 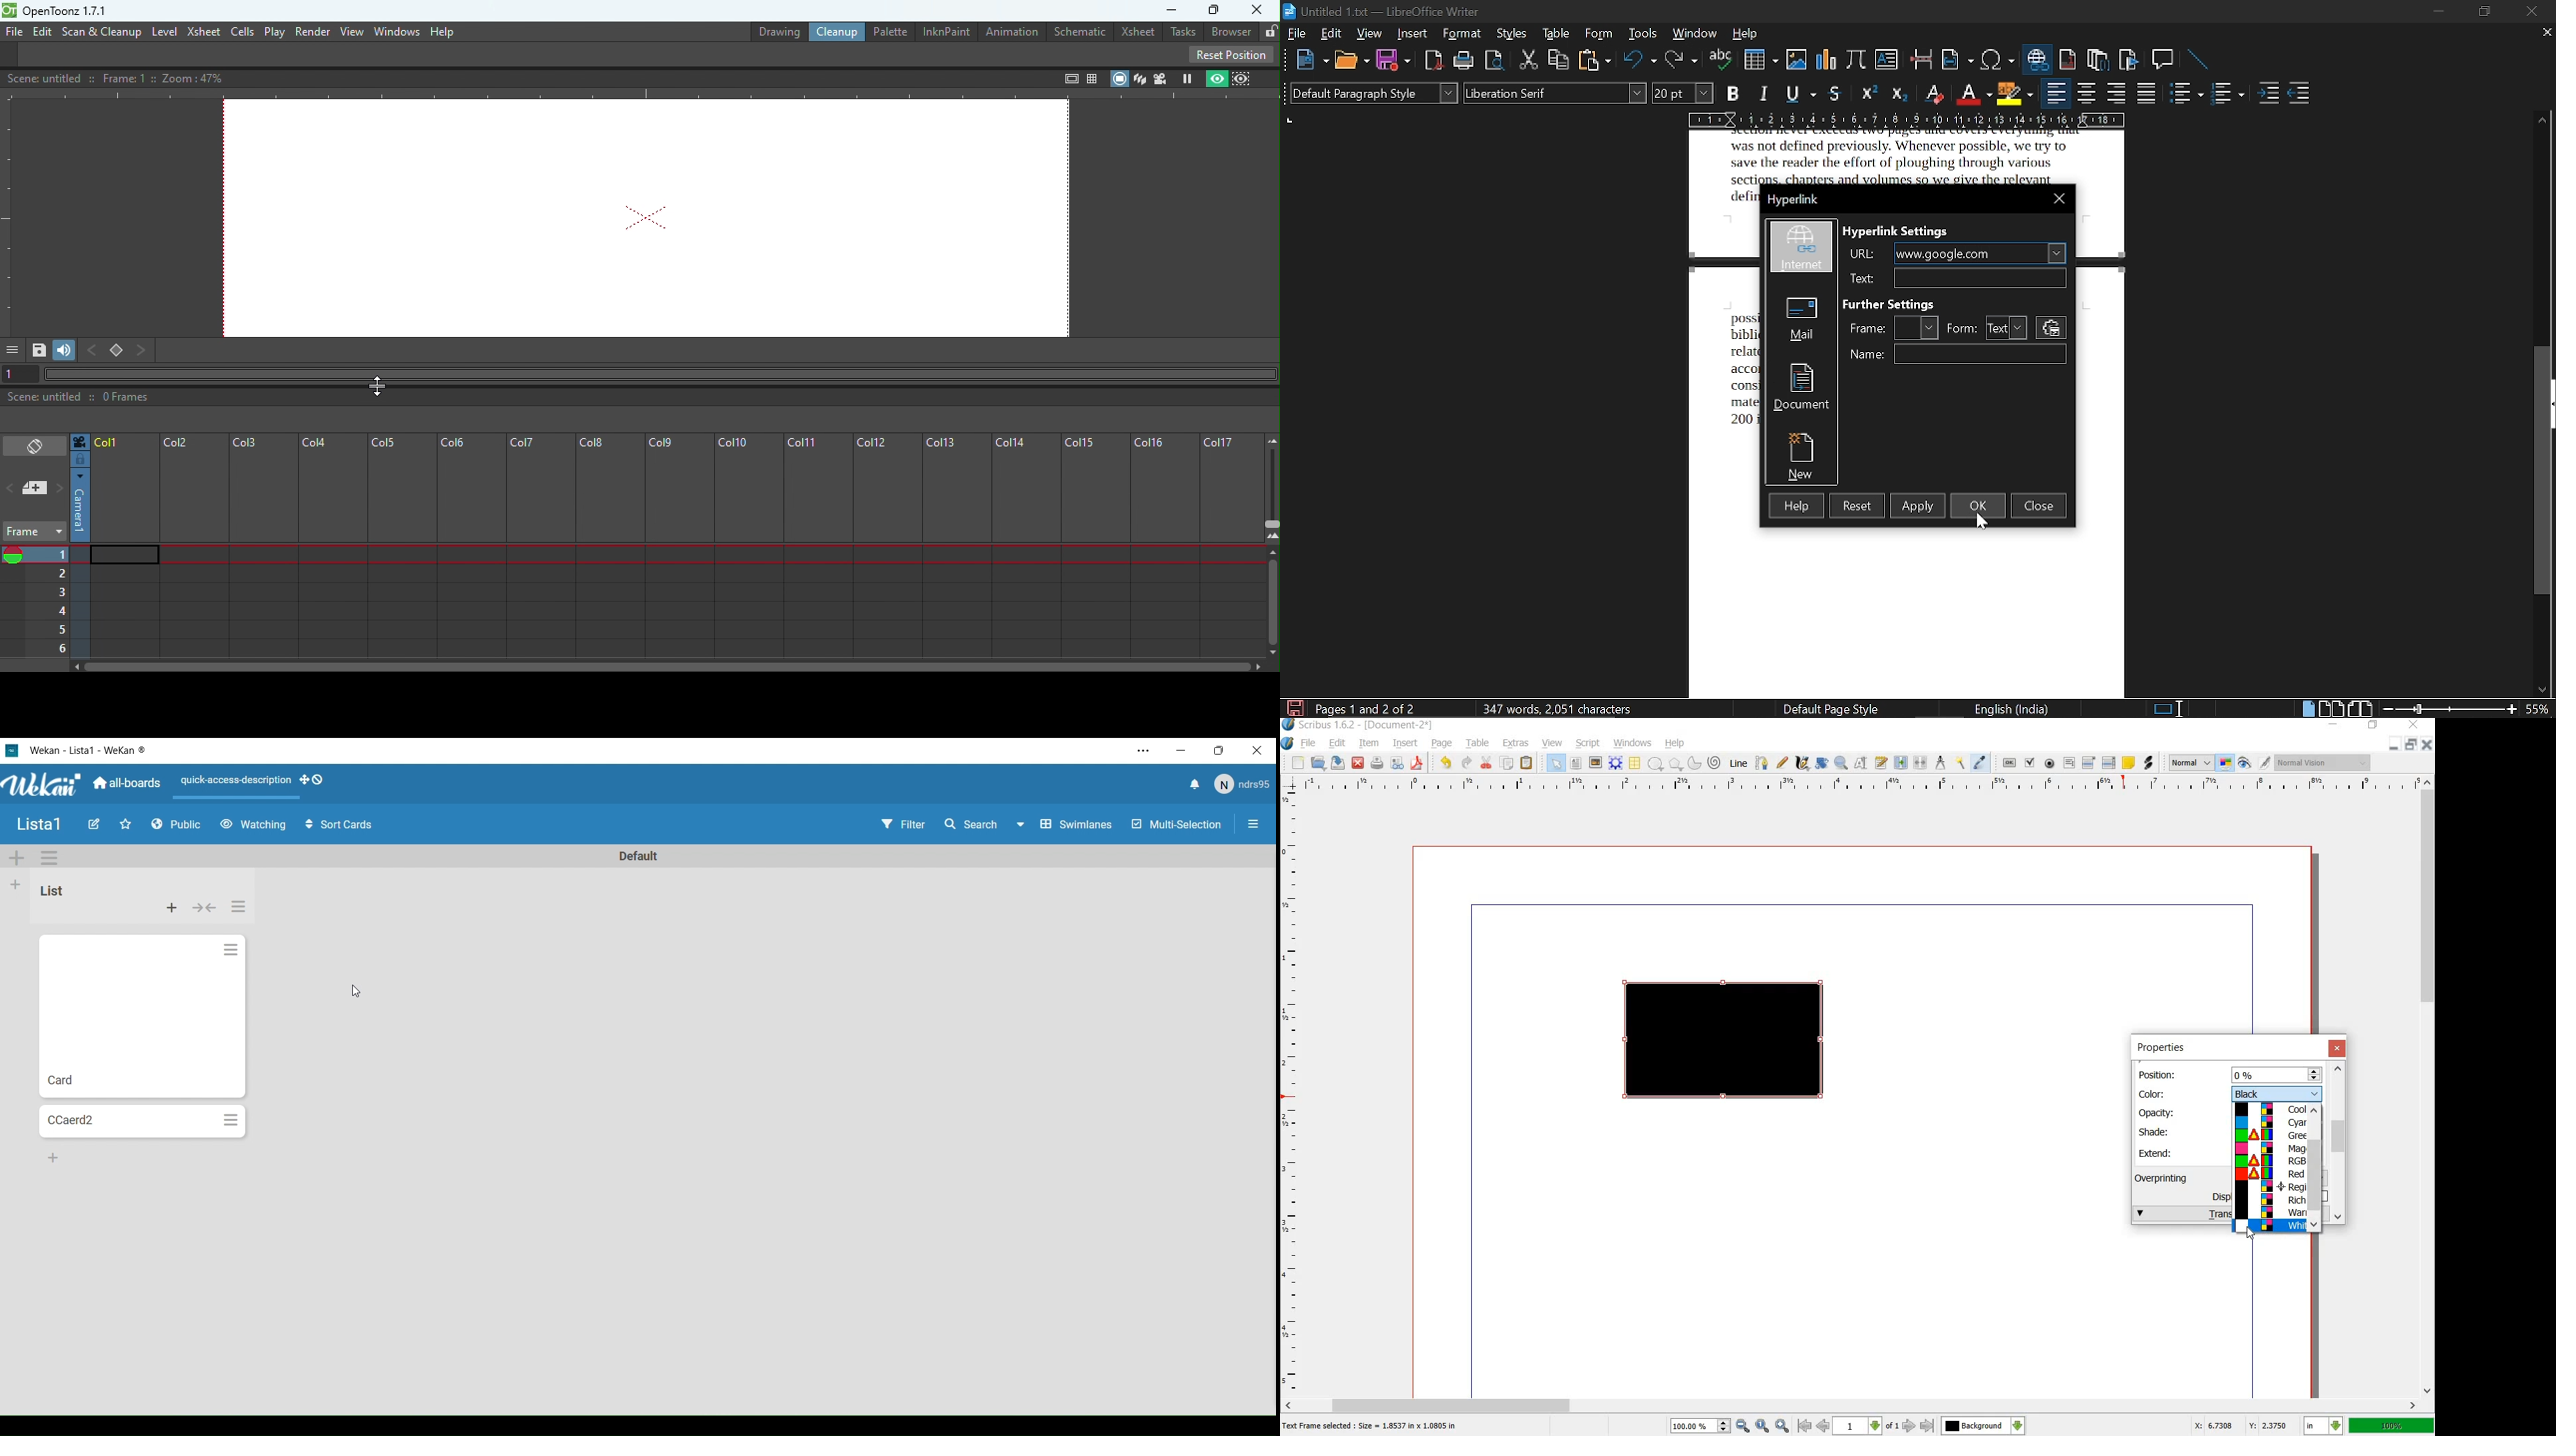 What do you see at coordinates (2316, 1168) in the screenshot?
I see `scrollbar` at bounding box center [2316, 1168].